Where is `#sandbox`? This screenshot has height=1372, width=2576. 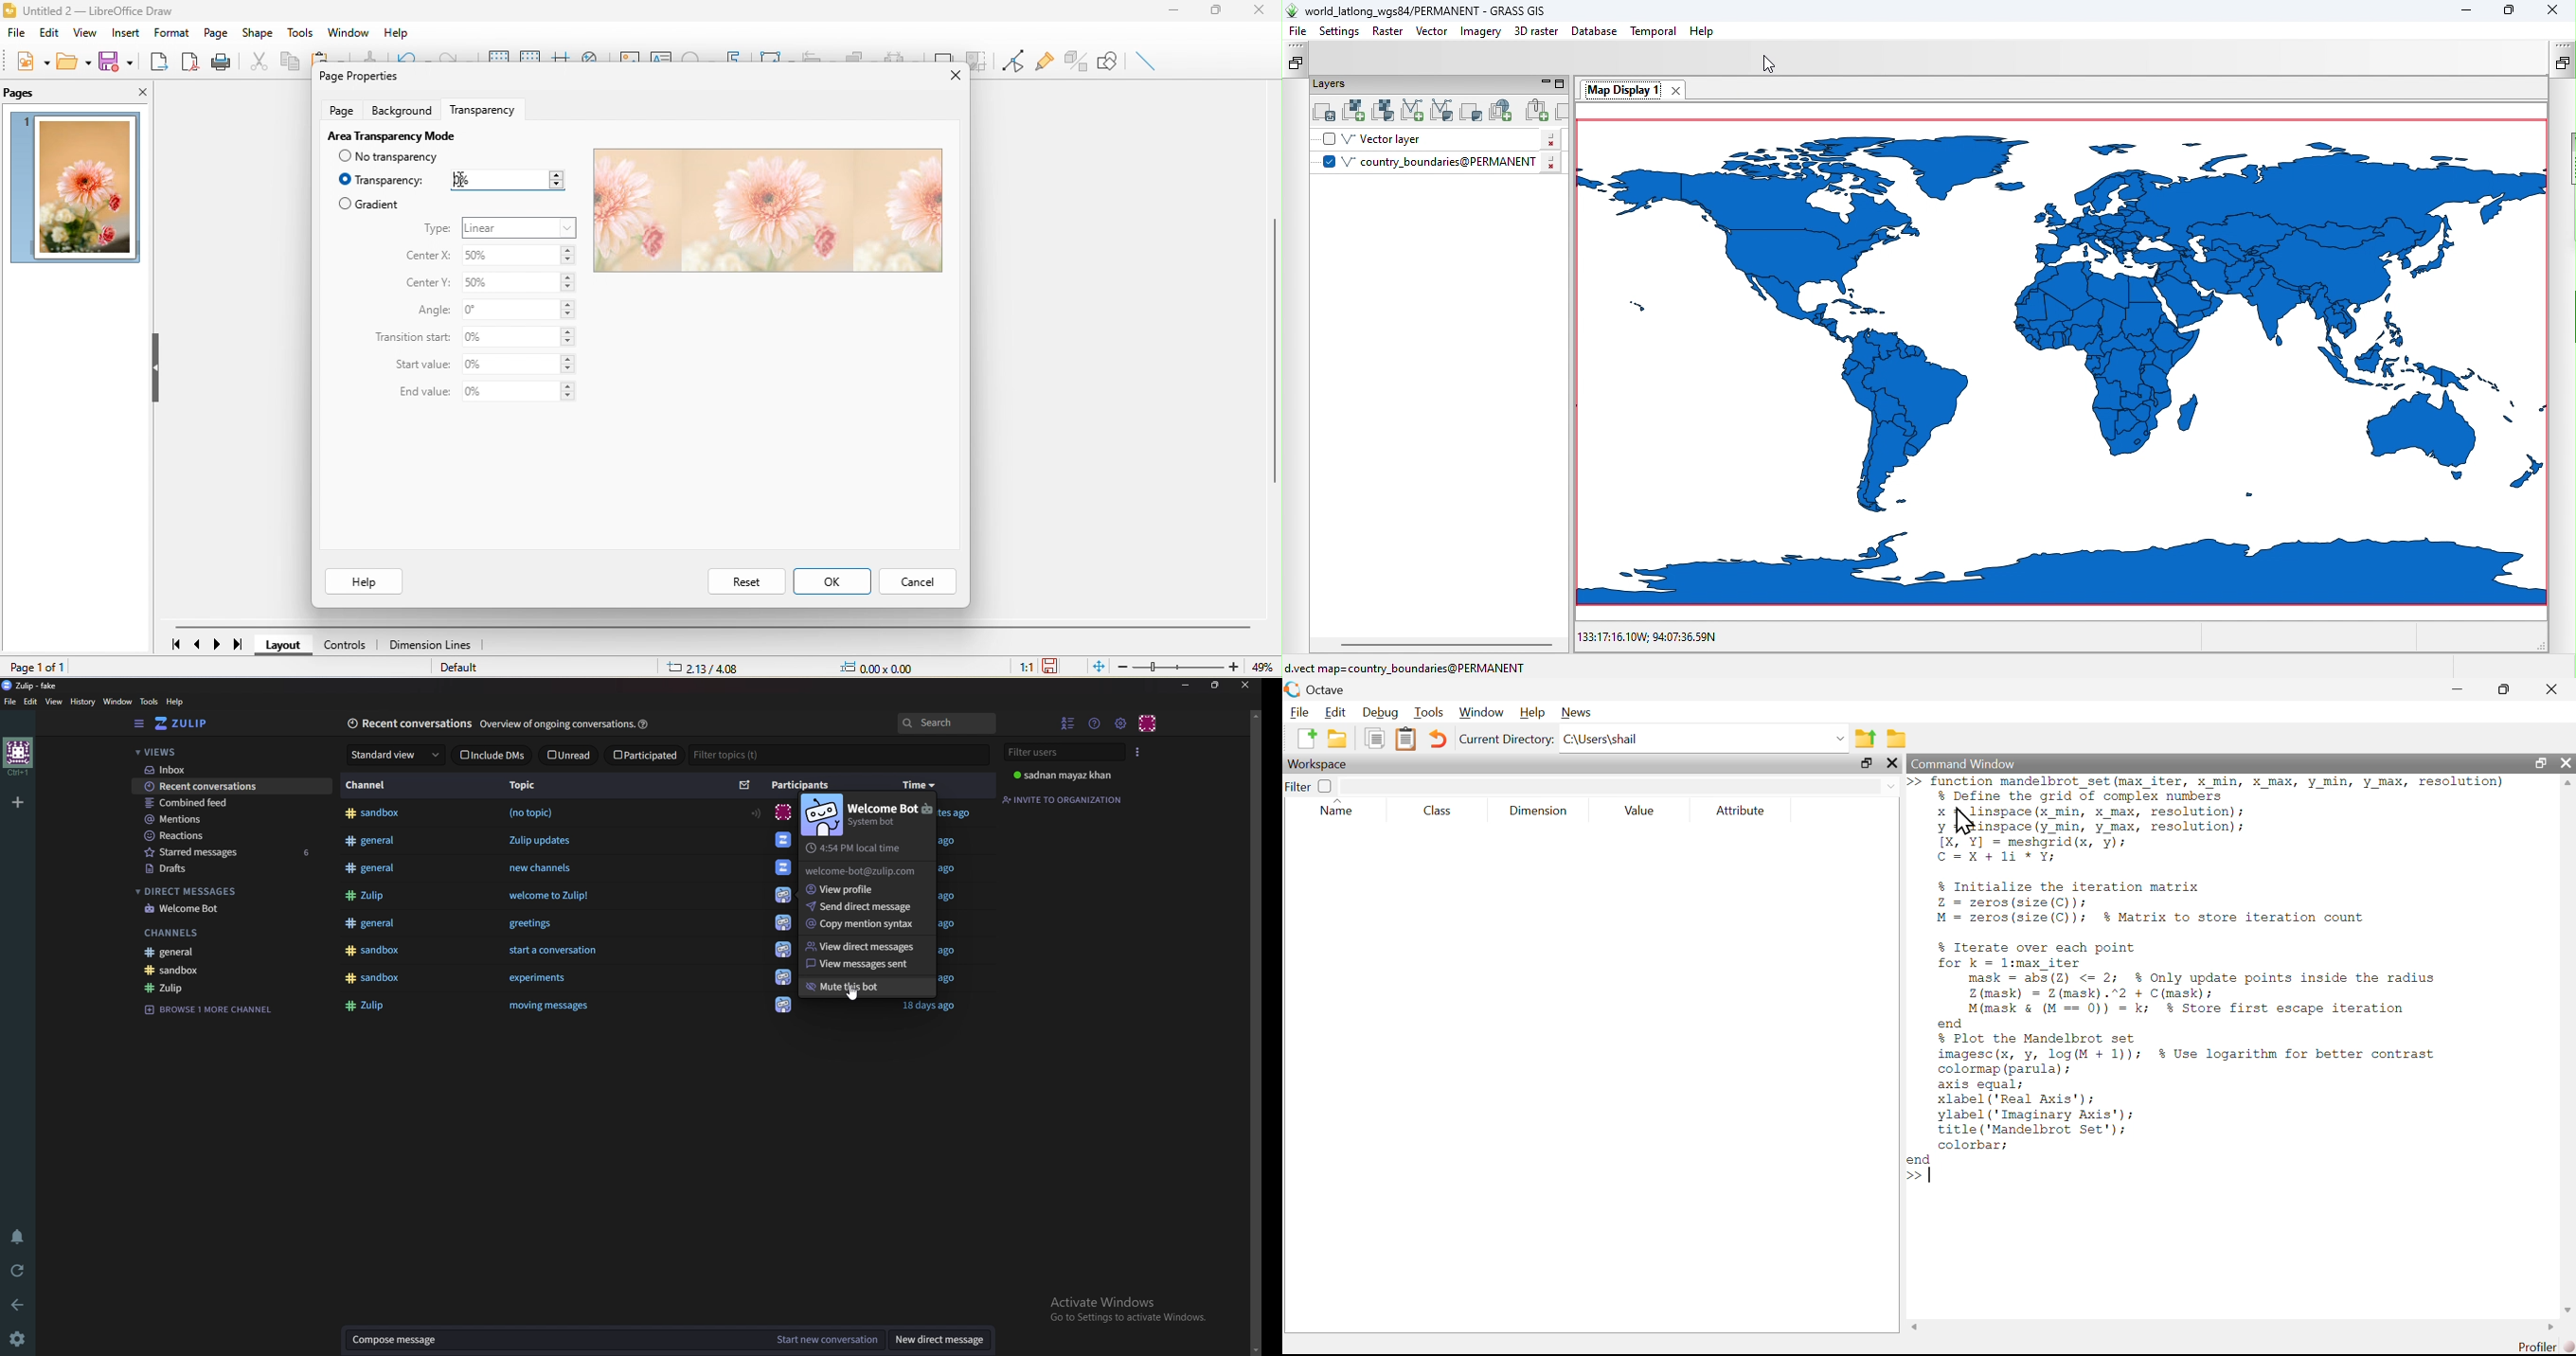 #sandbox is located at coordinates (378, 979).